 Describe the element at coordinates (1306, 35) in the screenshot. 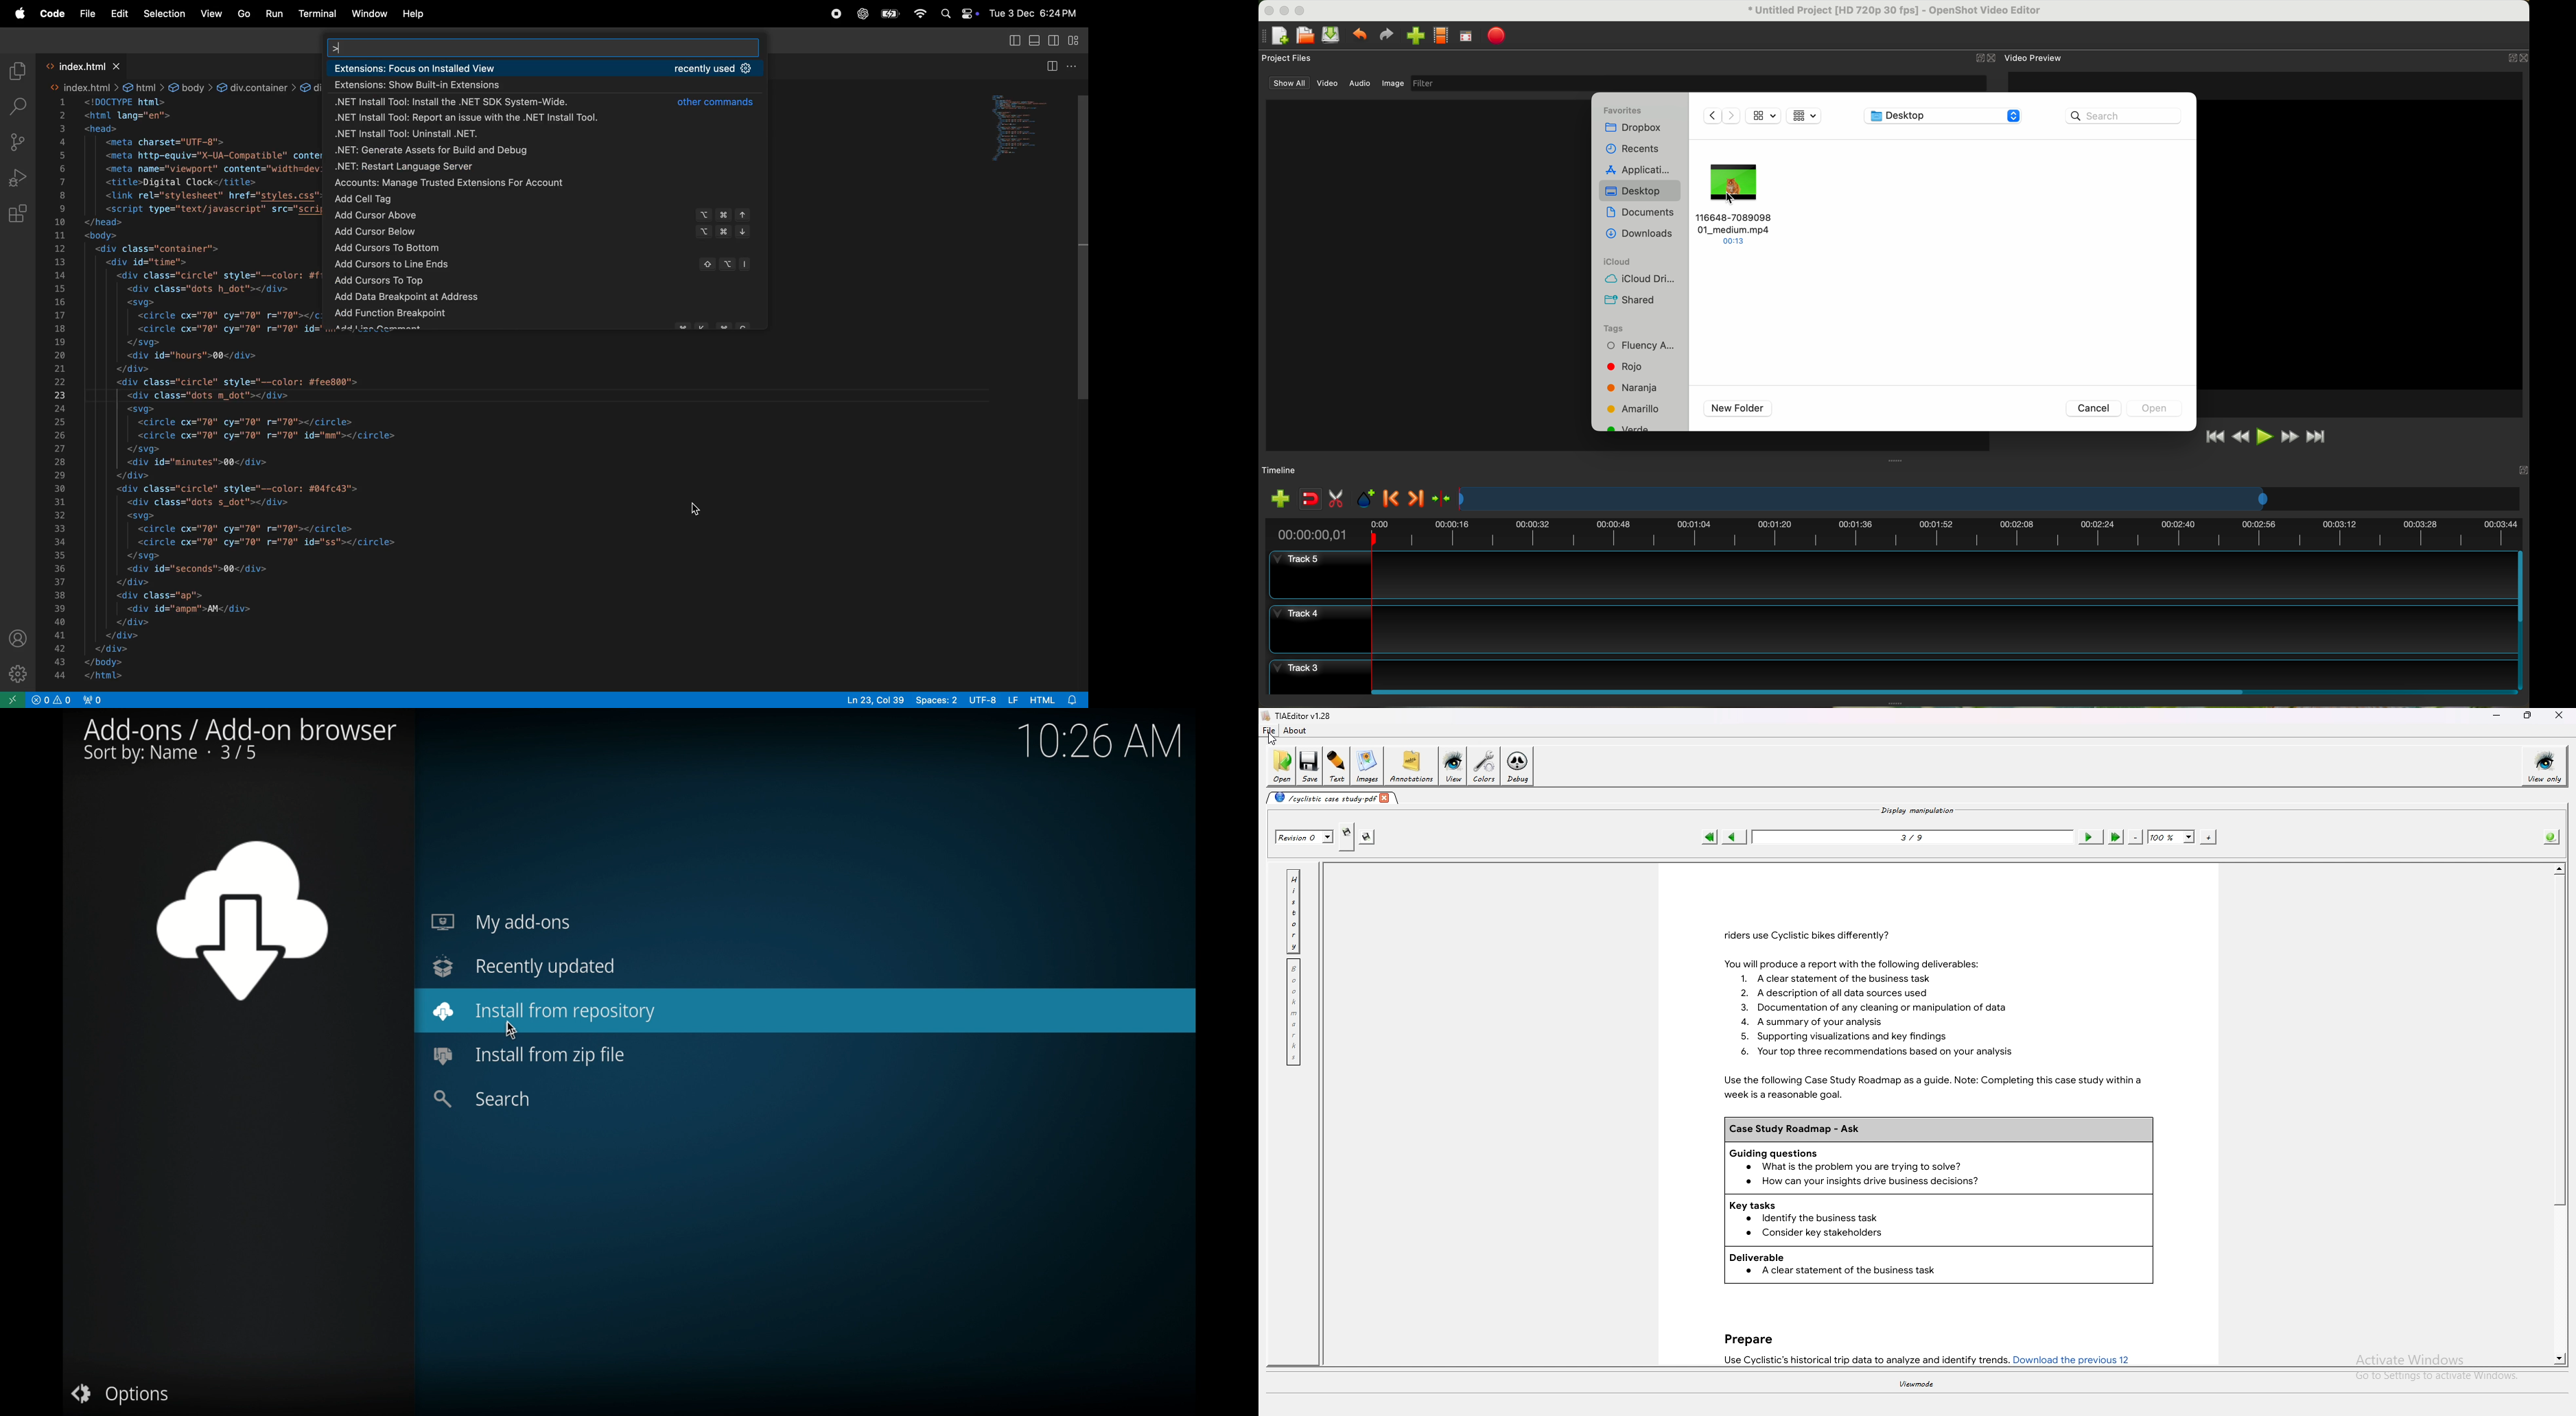

I see `open project` at that location.